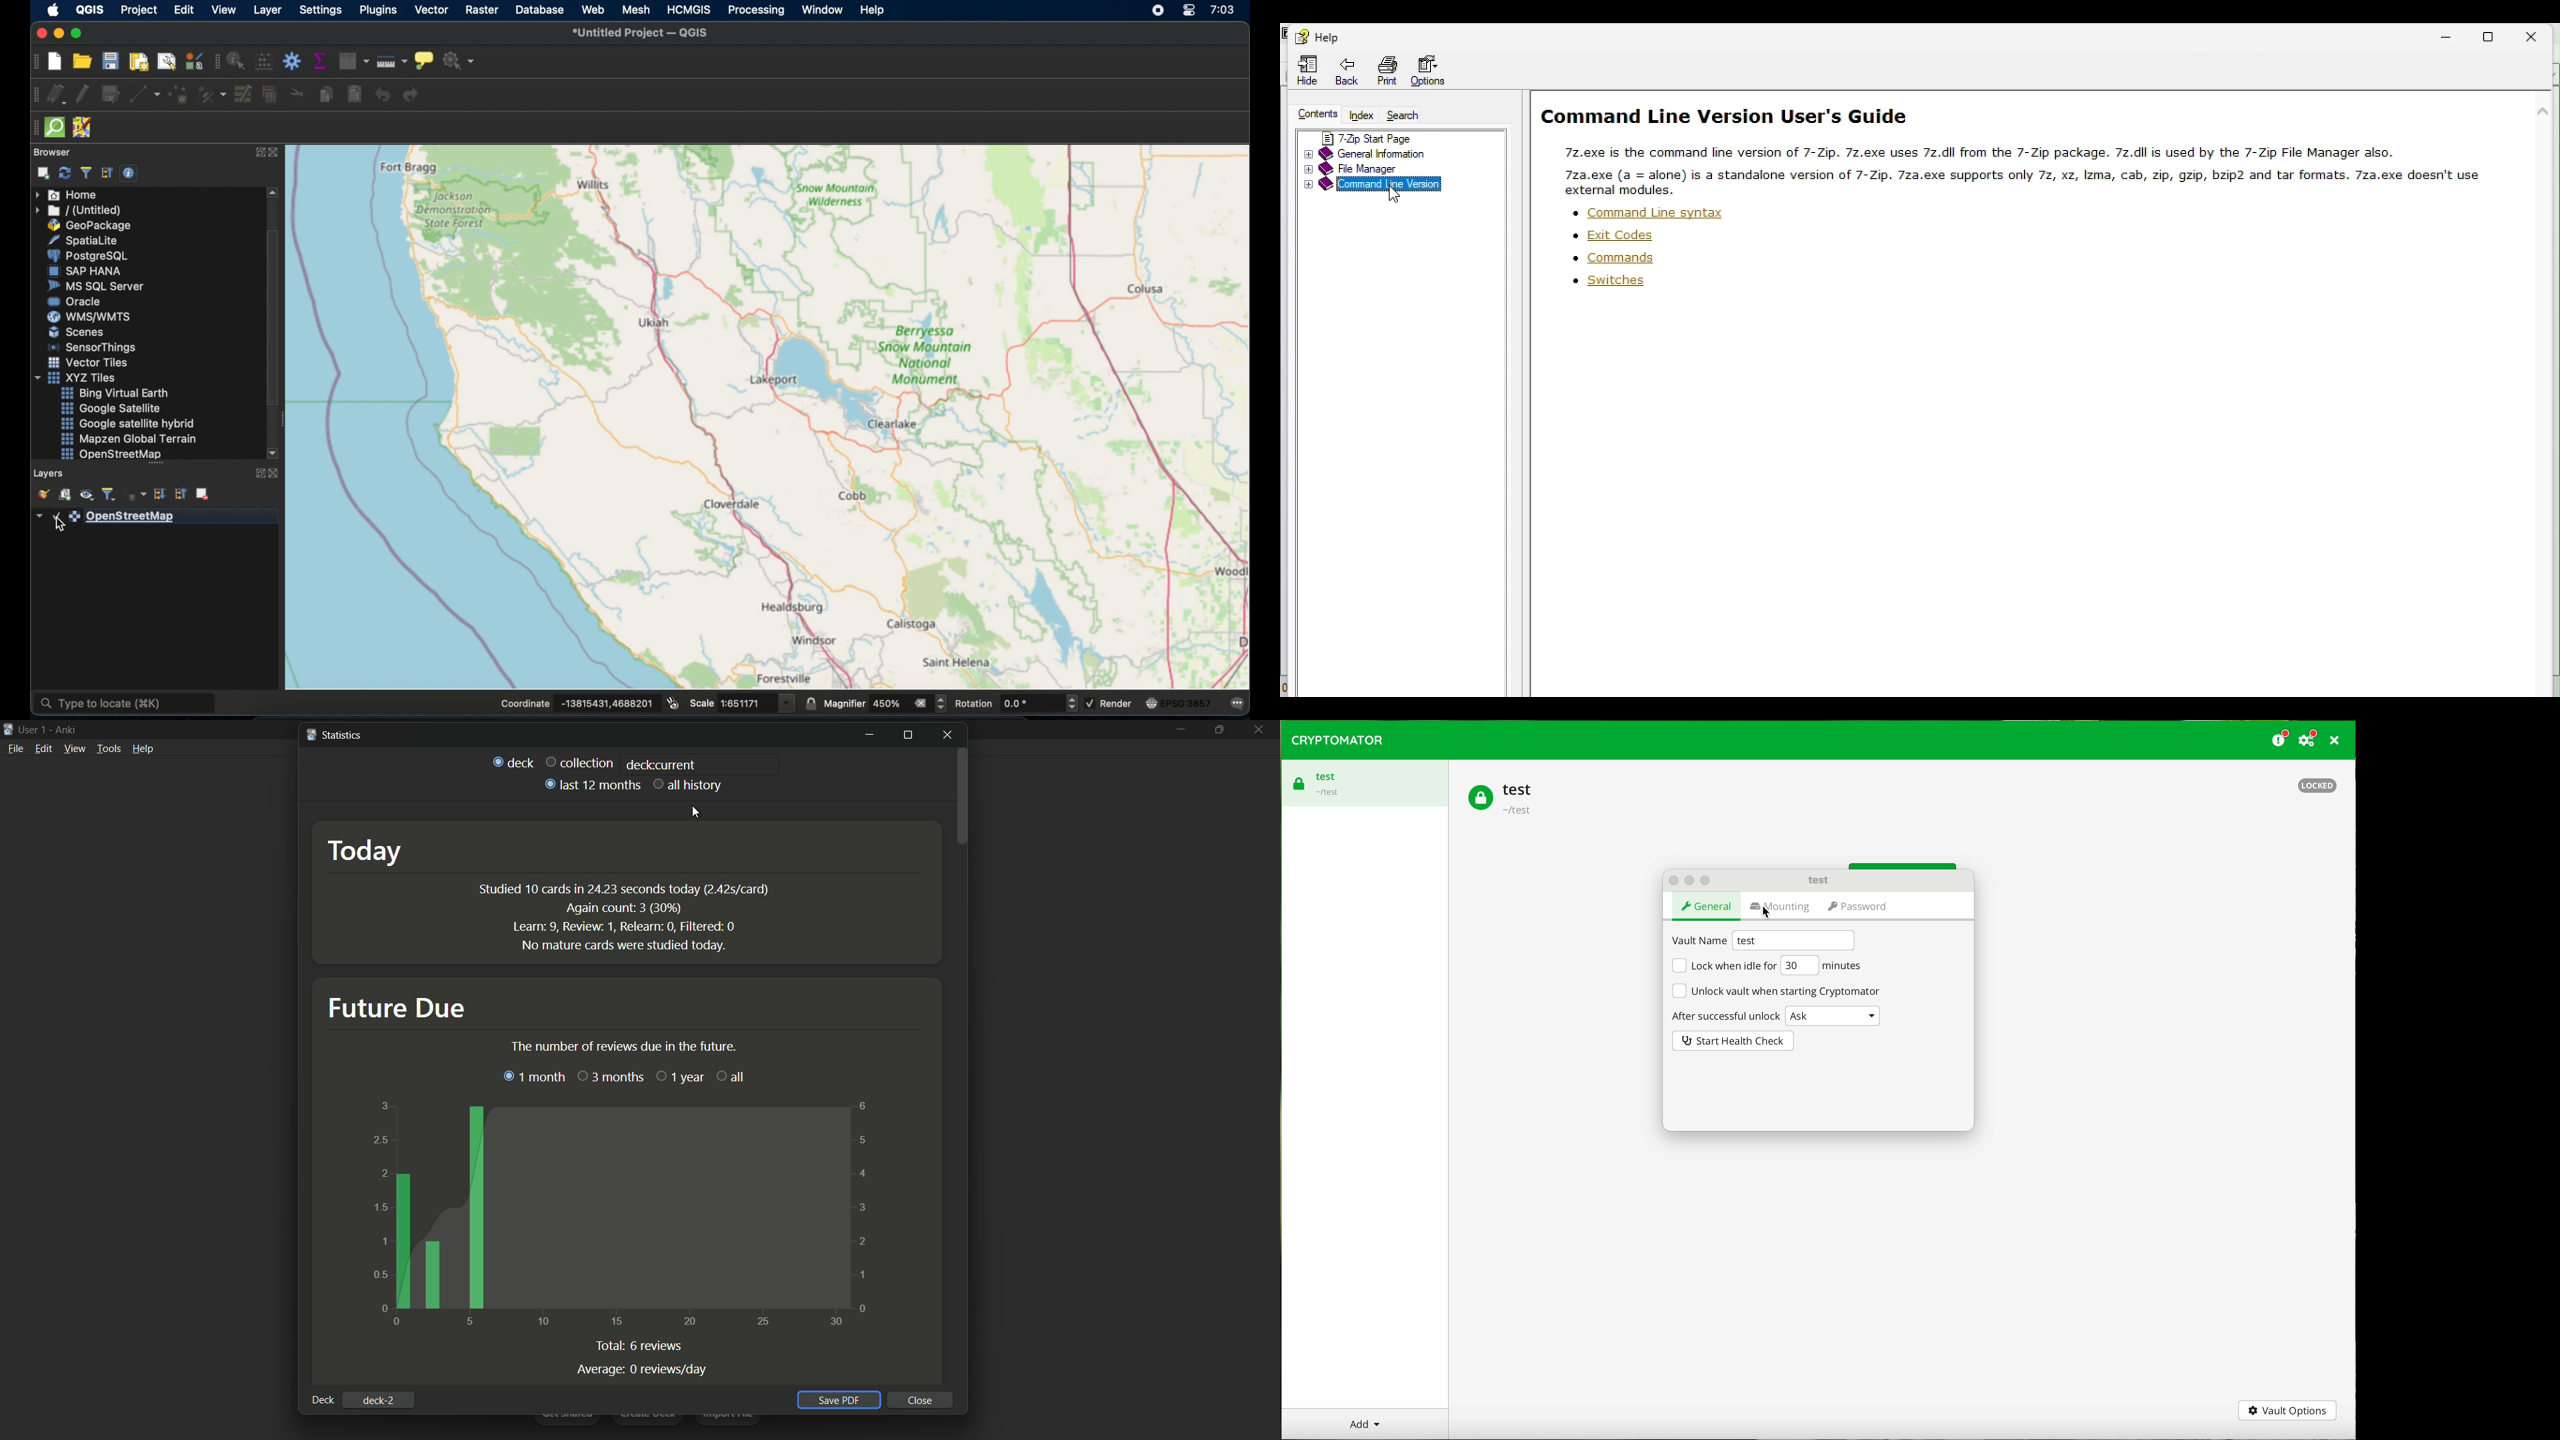  I want to click on Edit, so click(43, 751).